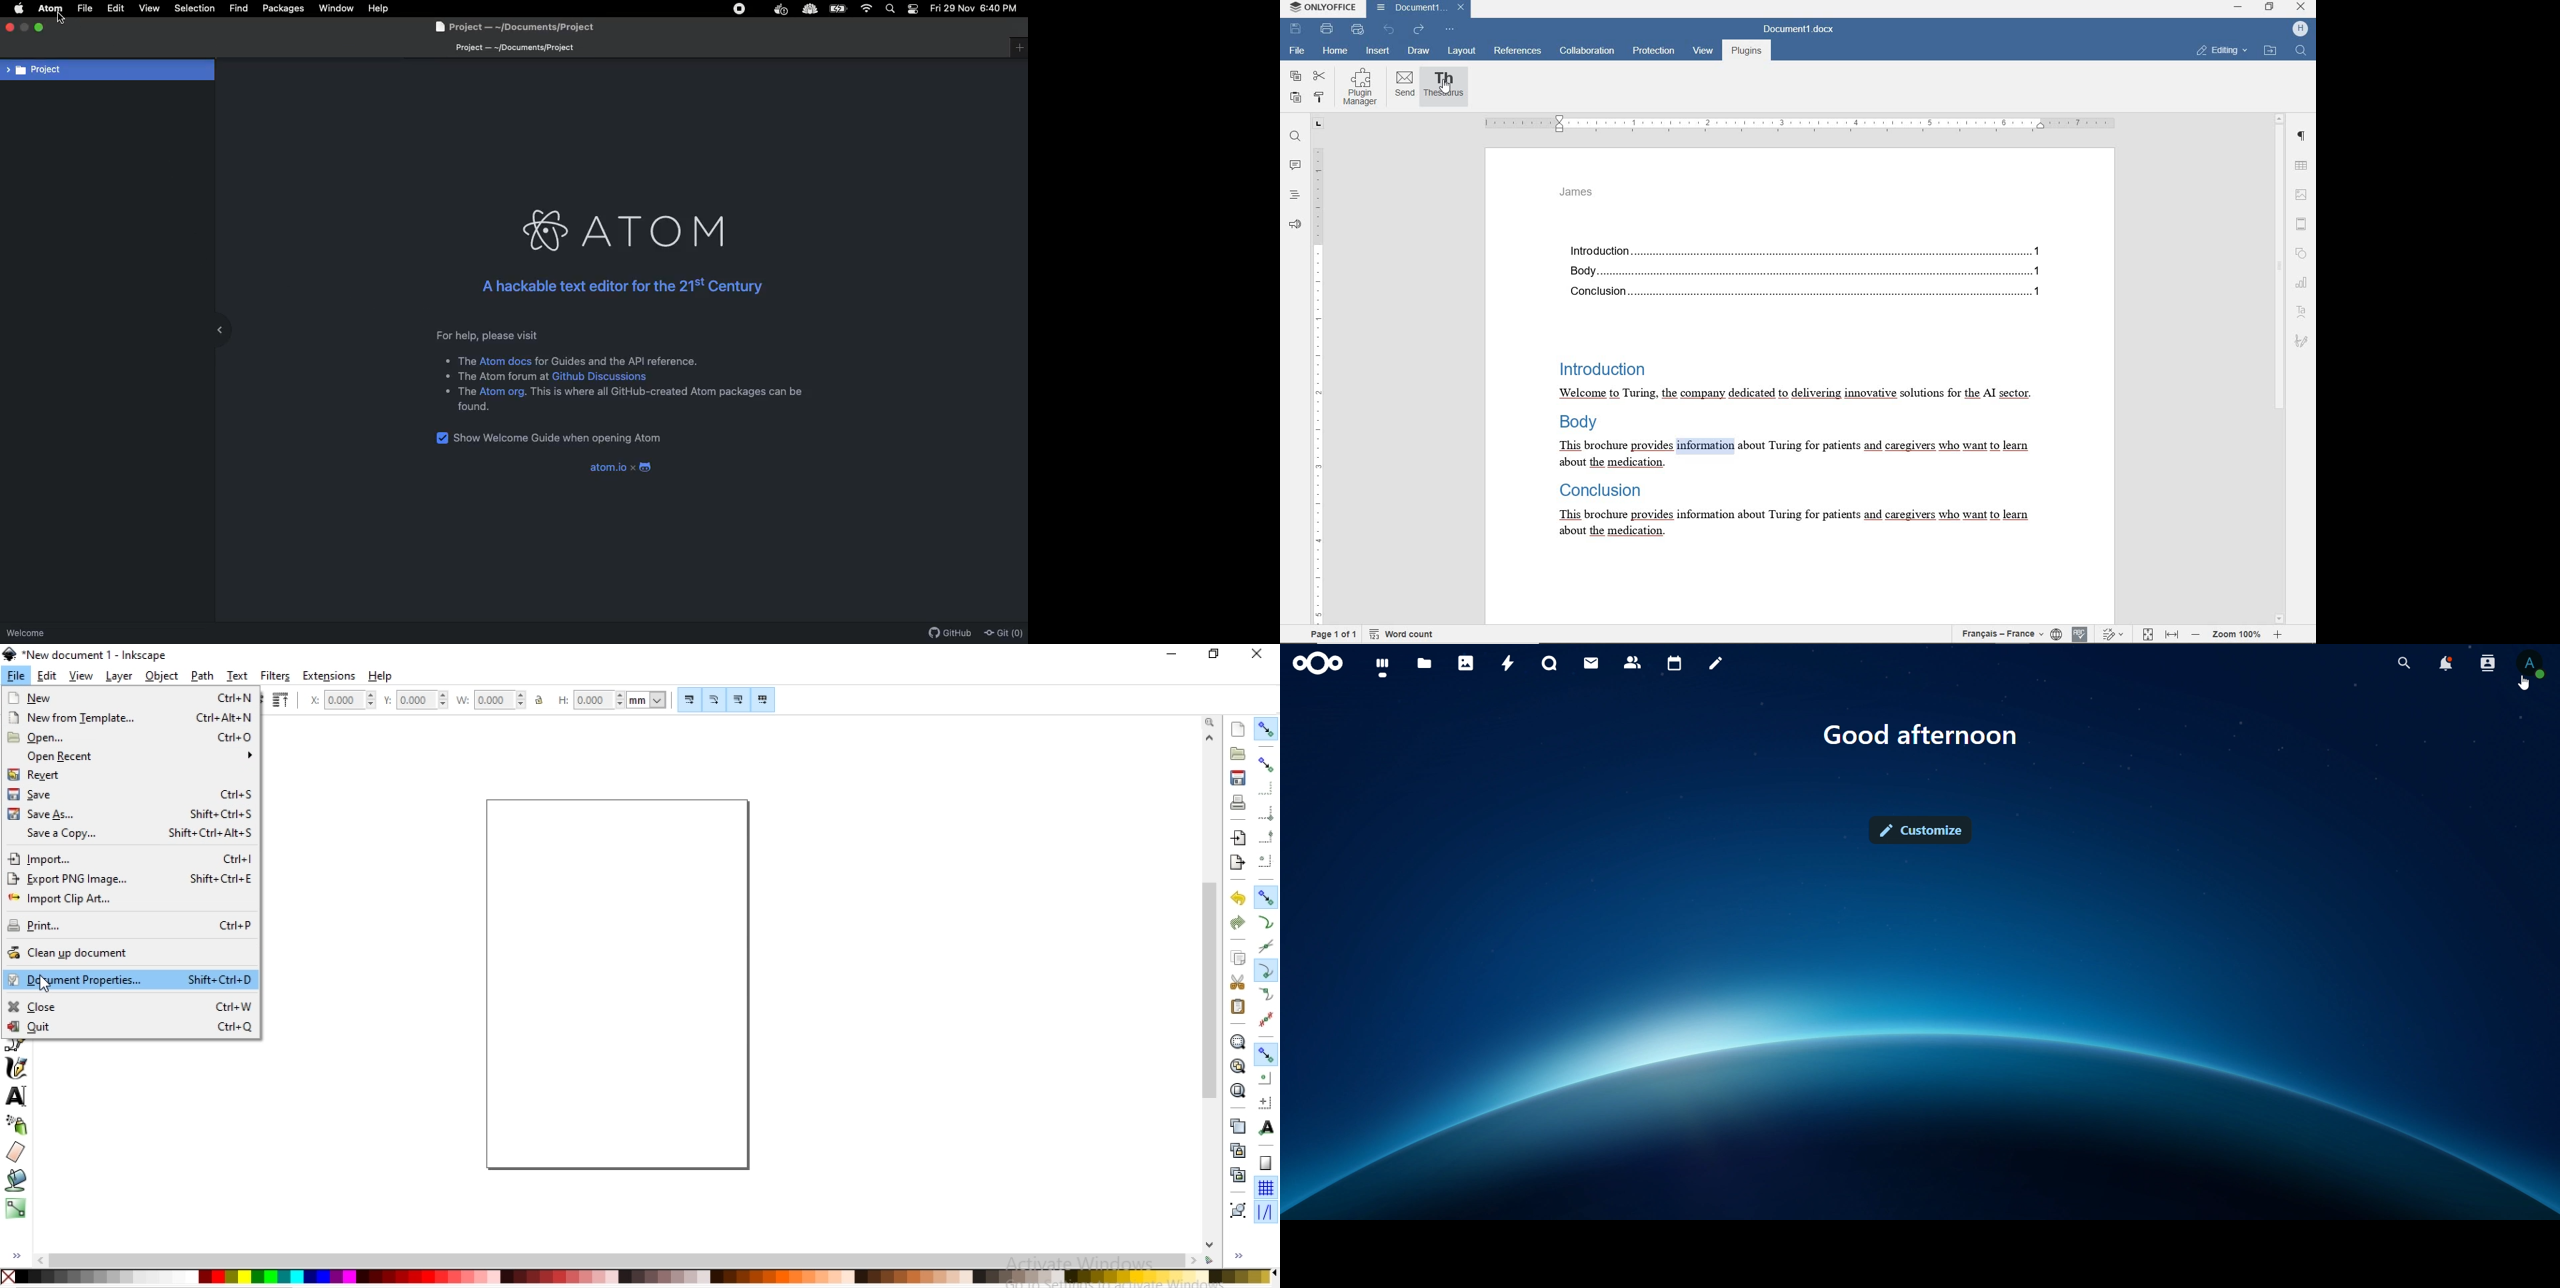 The image size is (2576, 1288). I want to click on icon, so click(1321, 663).